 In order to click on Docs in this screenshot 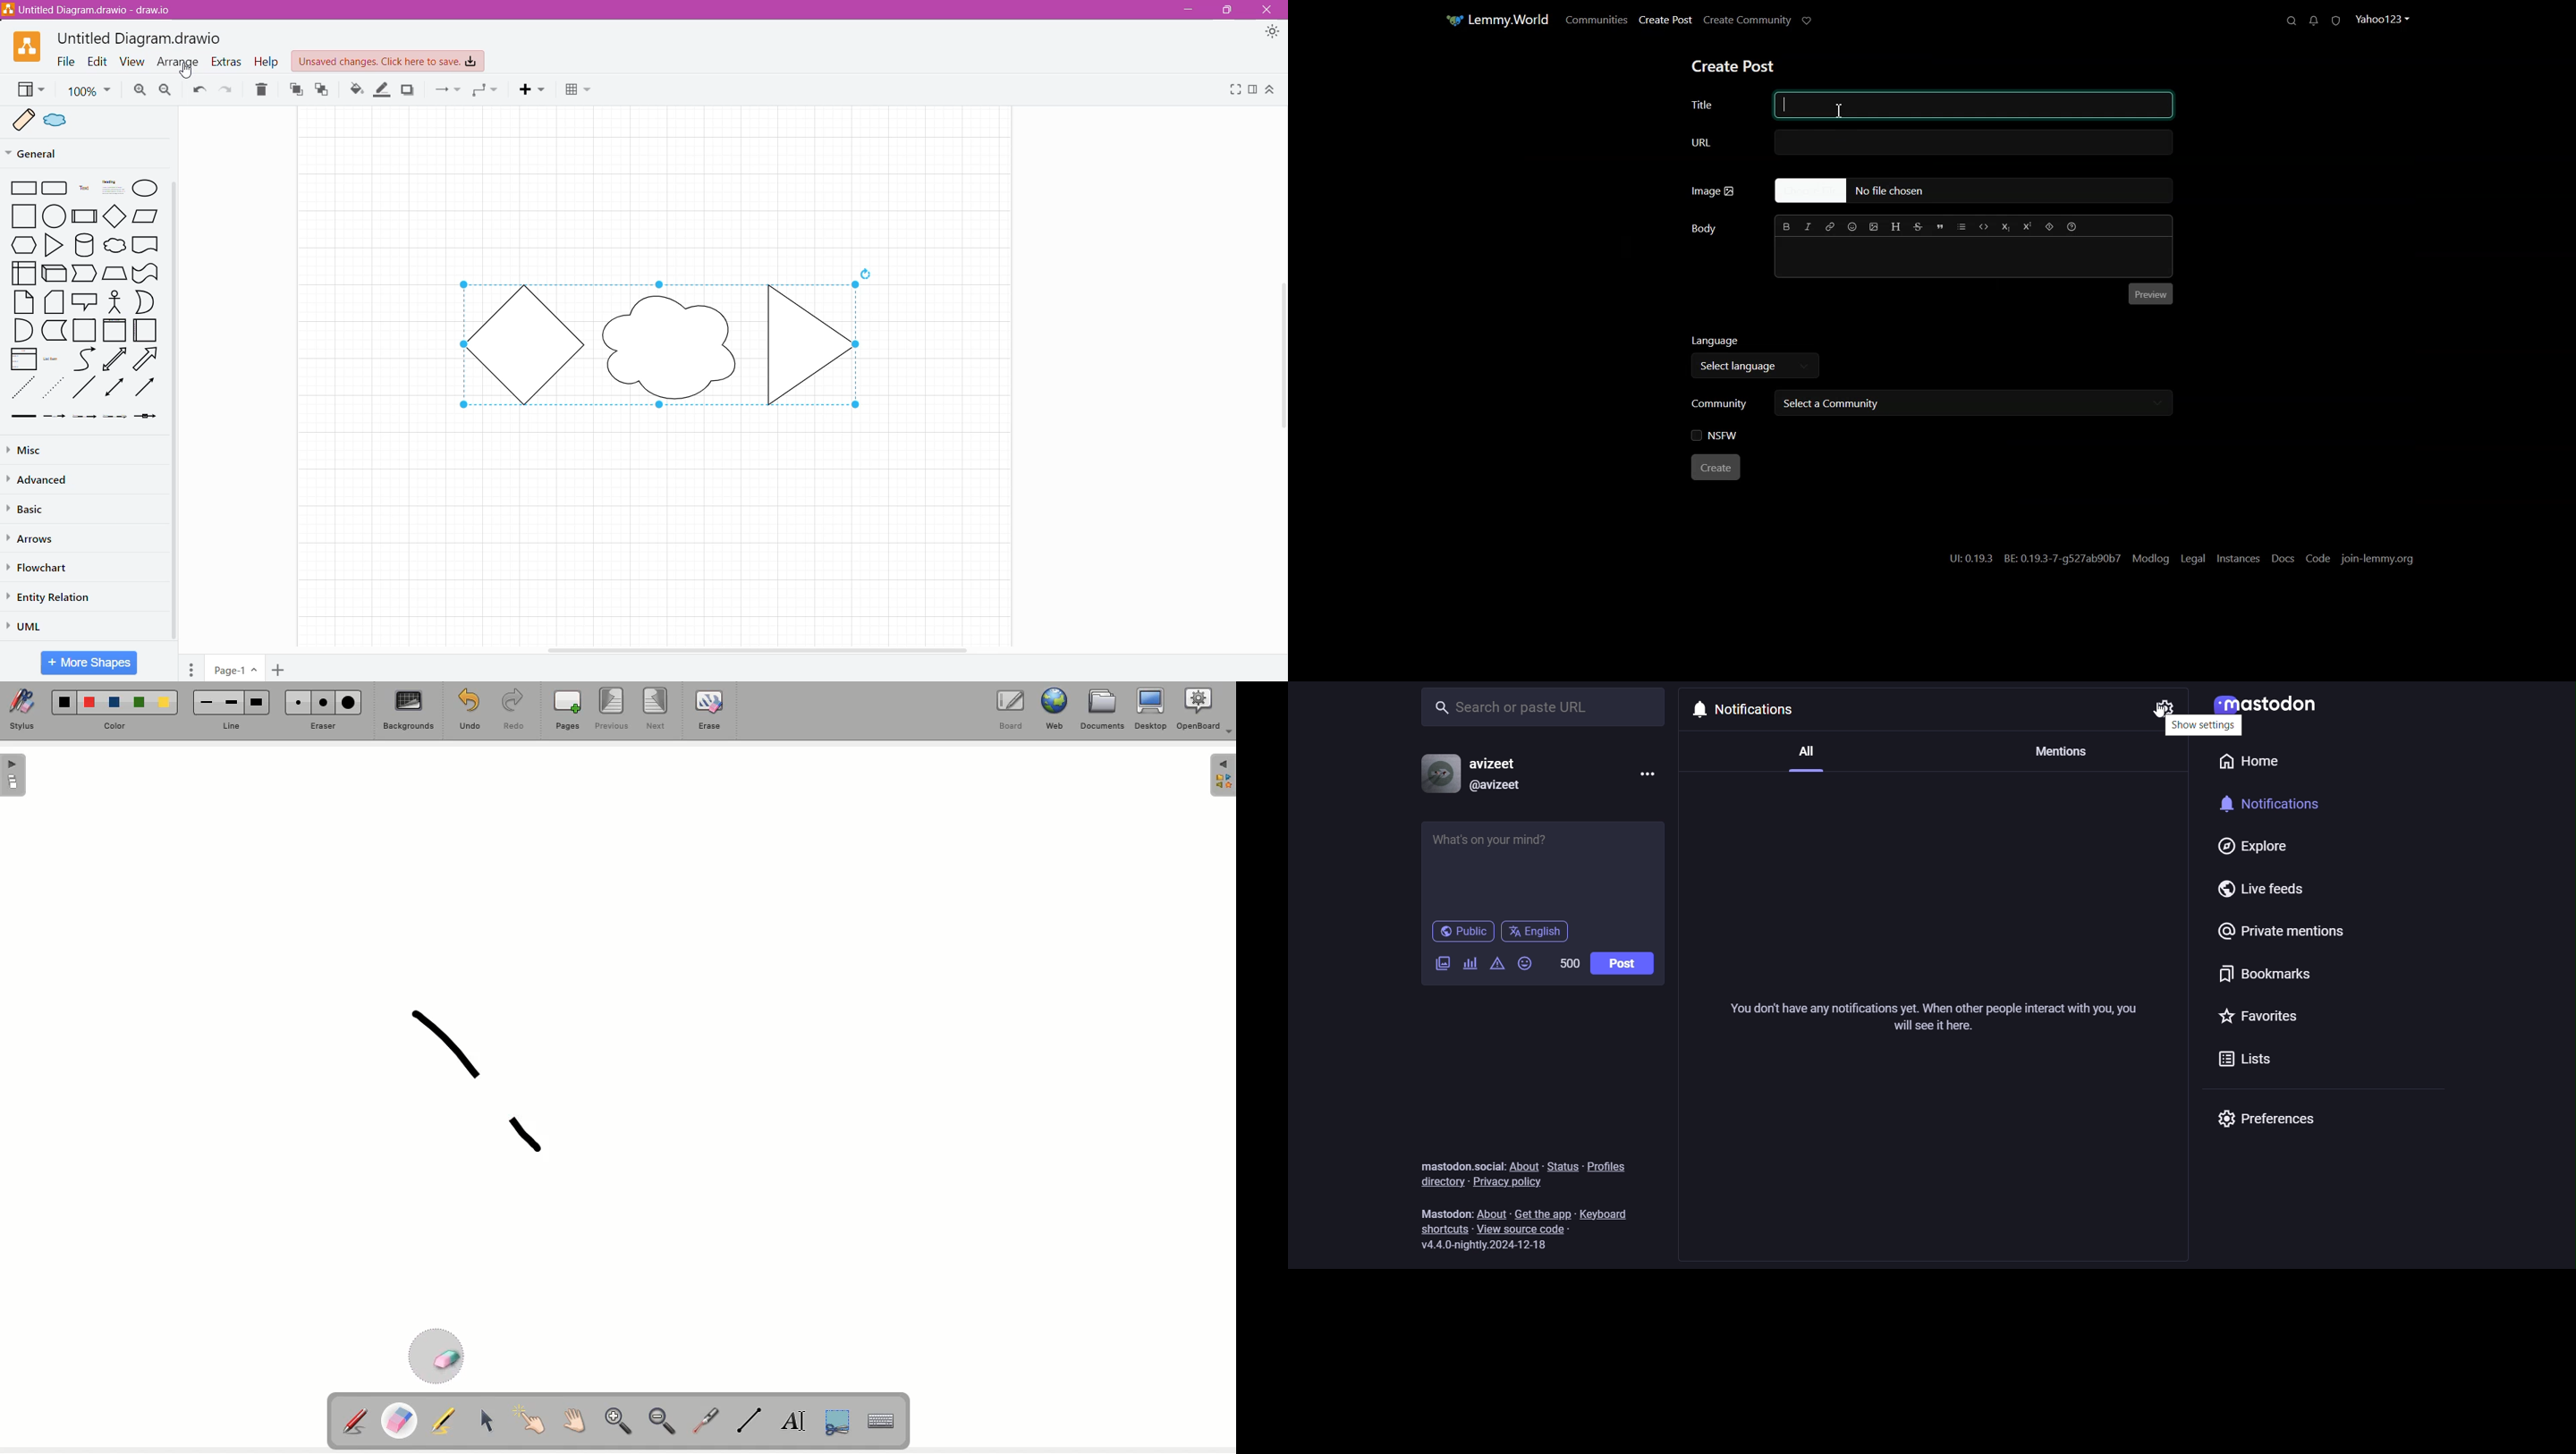, I will do `click(2283, 559)`.